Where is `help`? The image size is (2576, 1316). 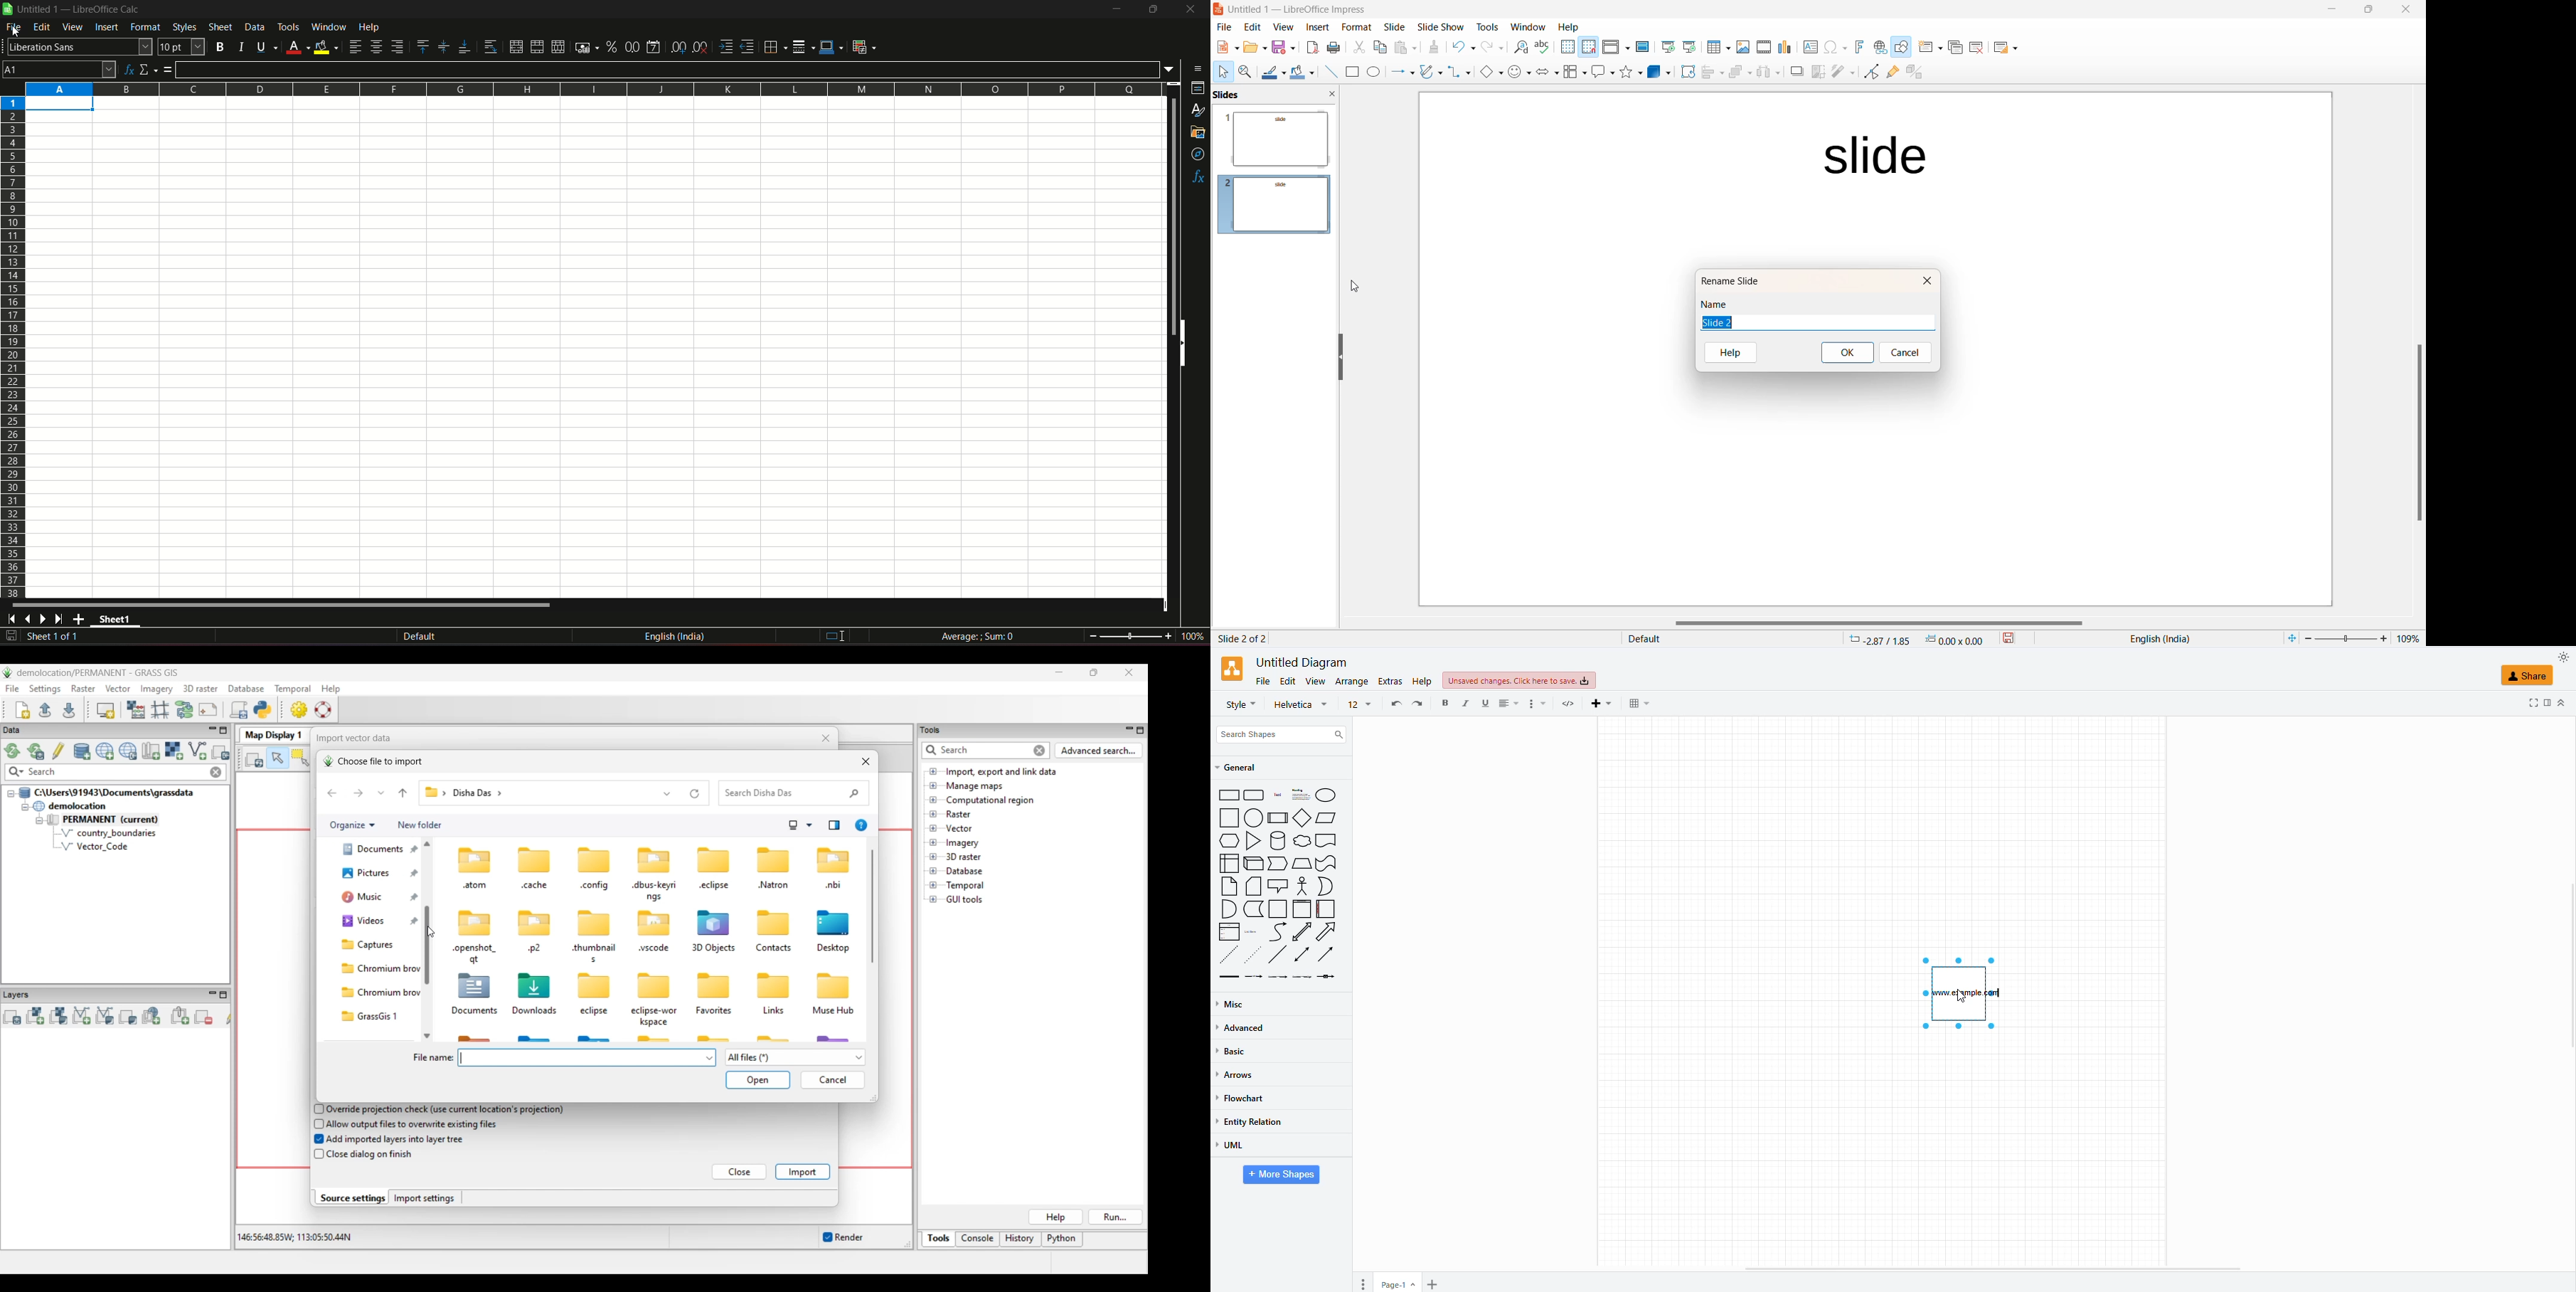
help is located at coordinates (1422, 679).